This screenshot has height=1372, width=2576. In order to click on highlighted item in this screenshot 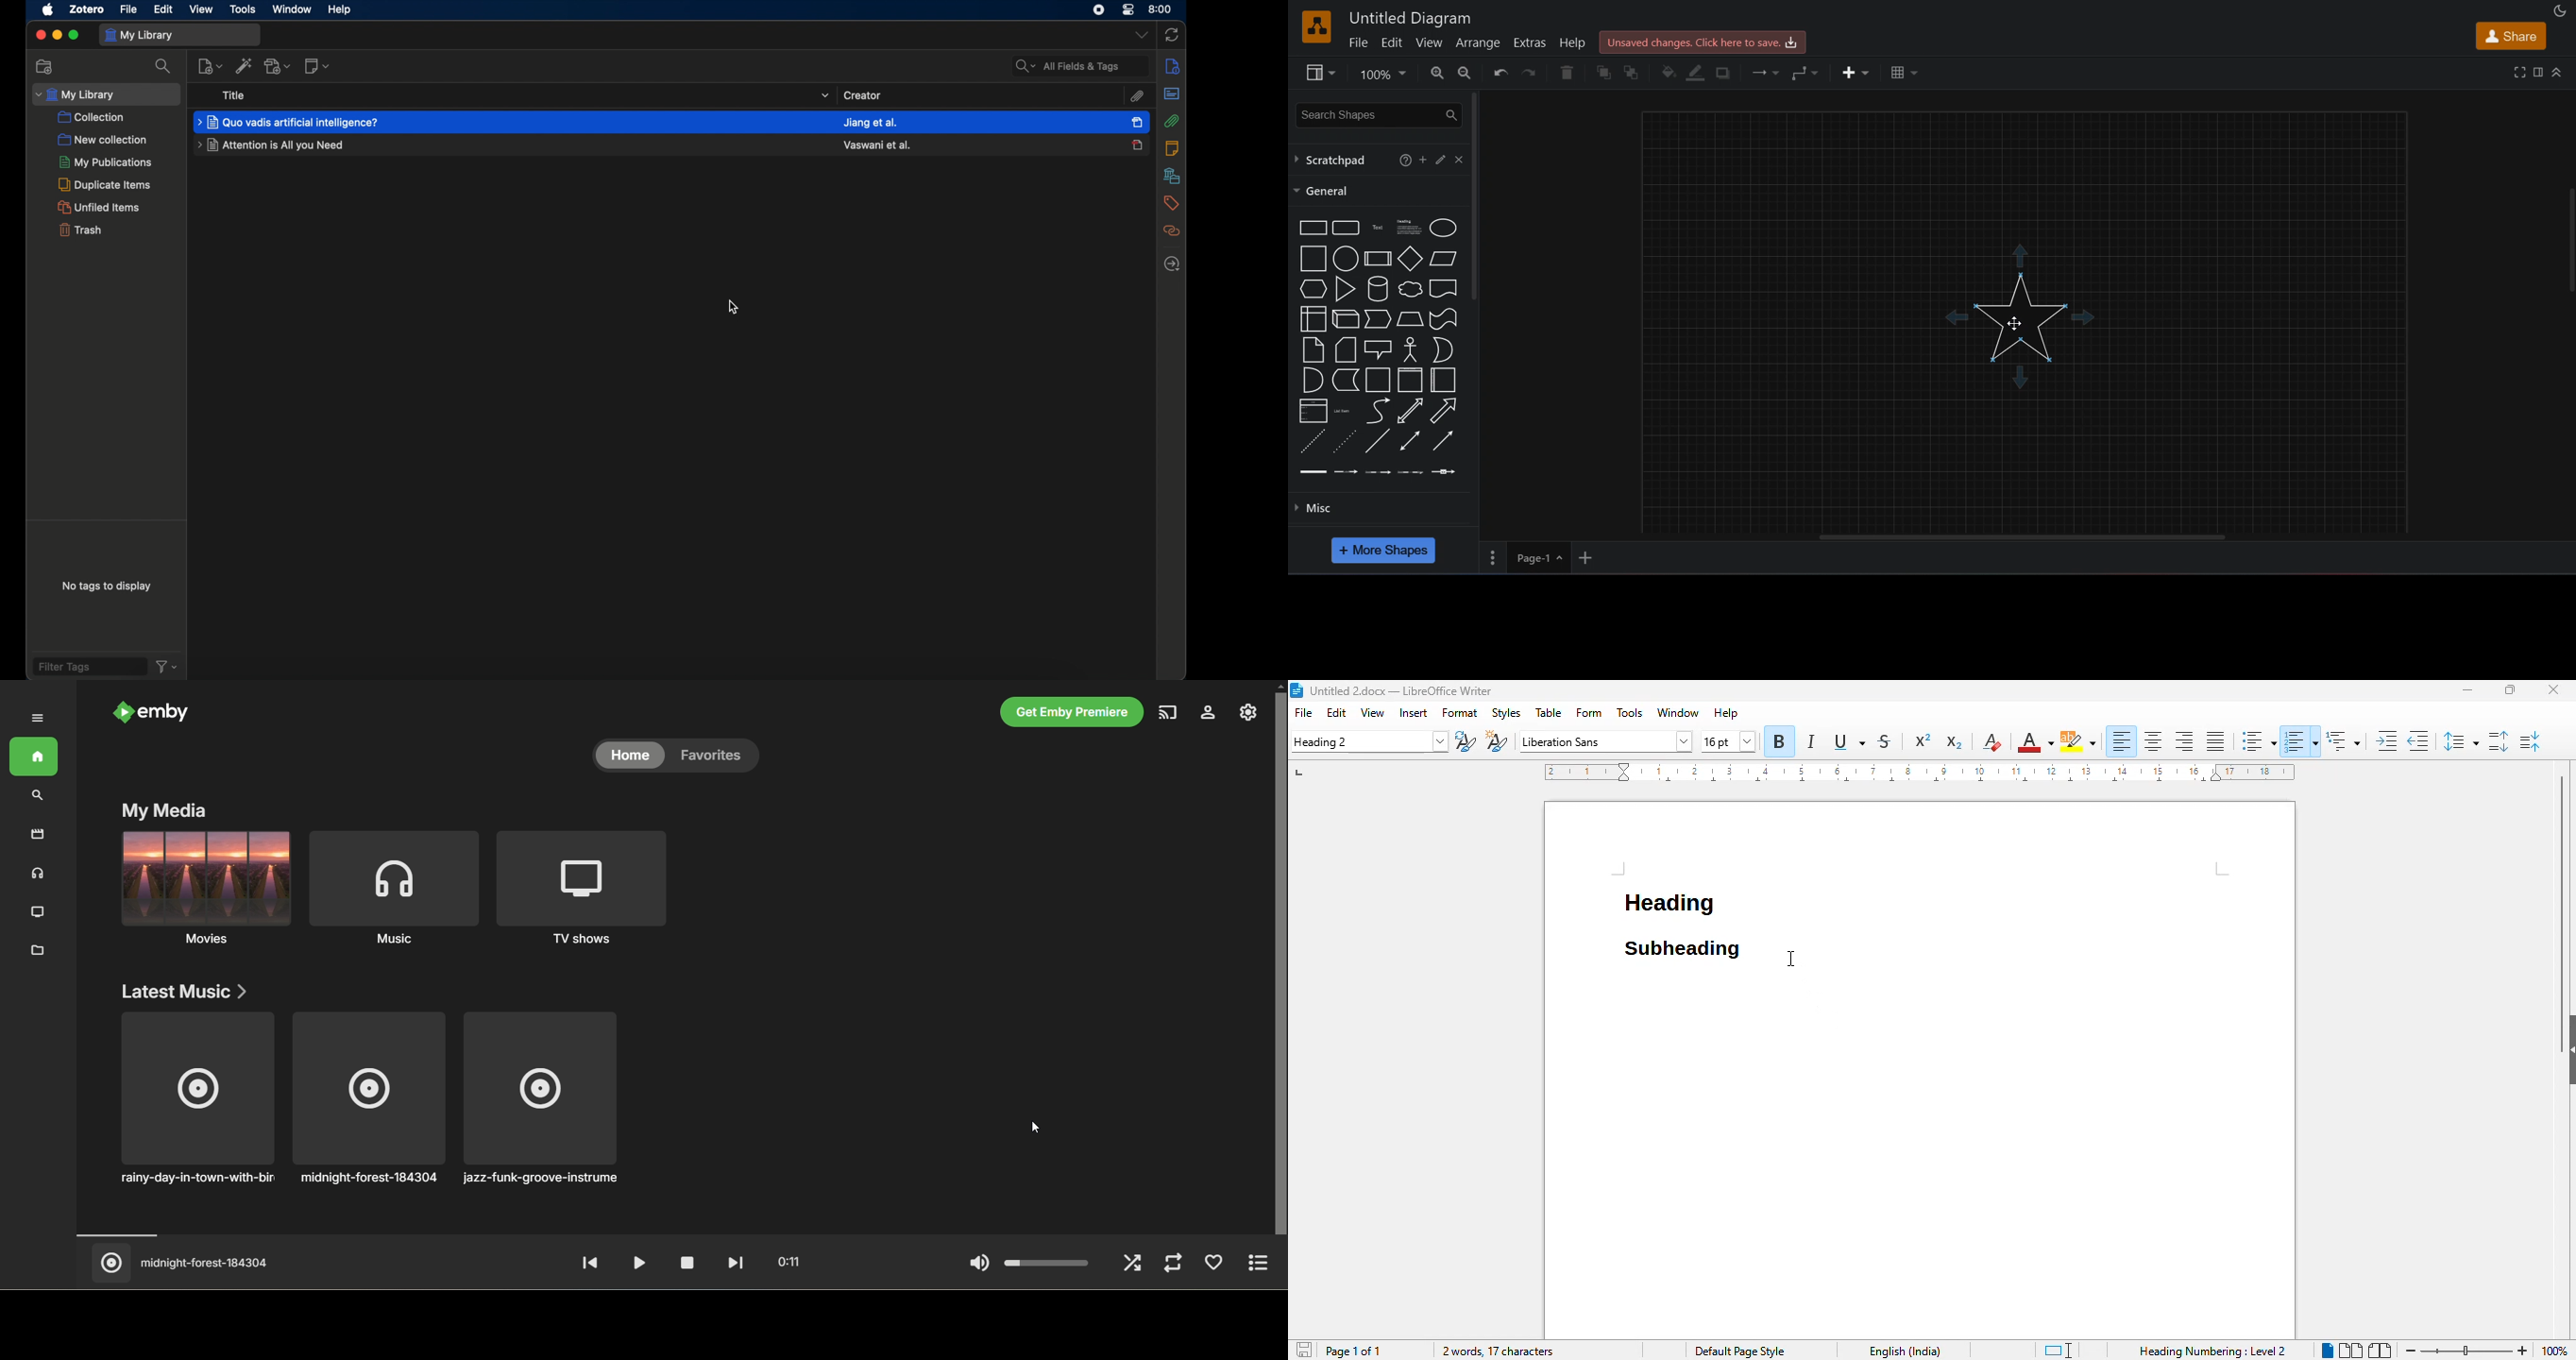, I will do `click(511, 122)`.